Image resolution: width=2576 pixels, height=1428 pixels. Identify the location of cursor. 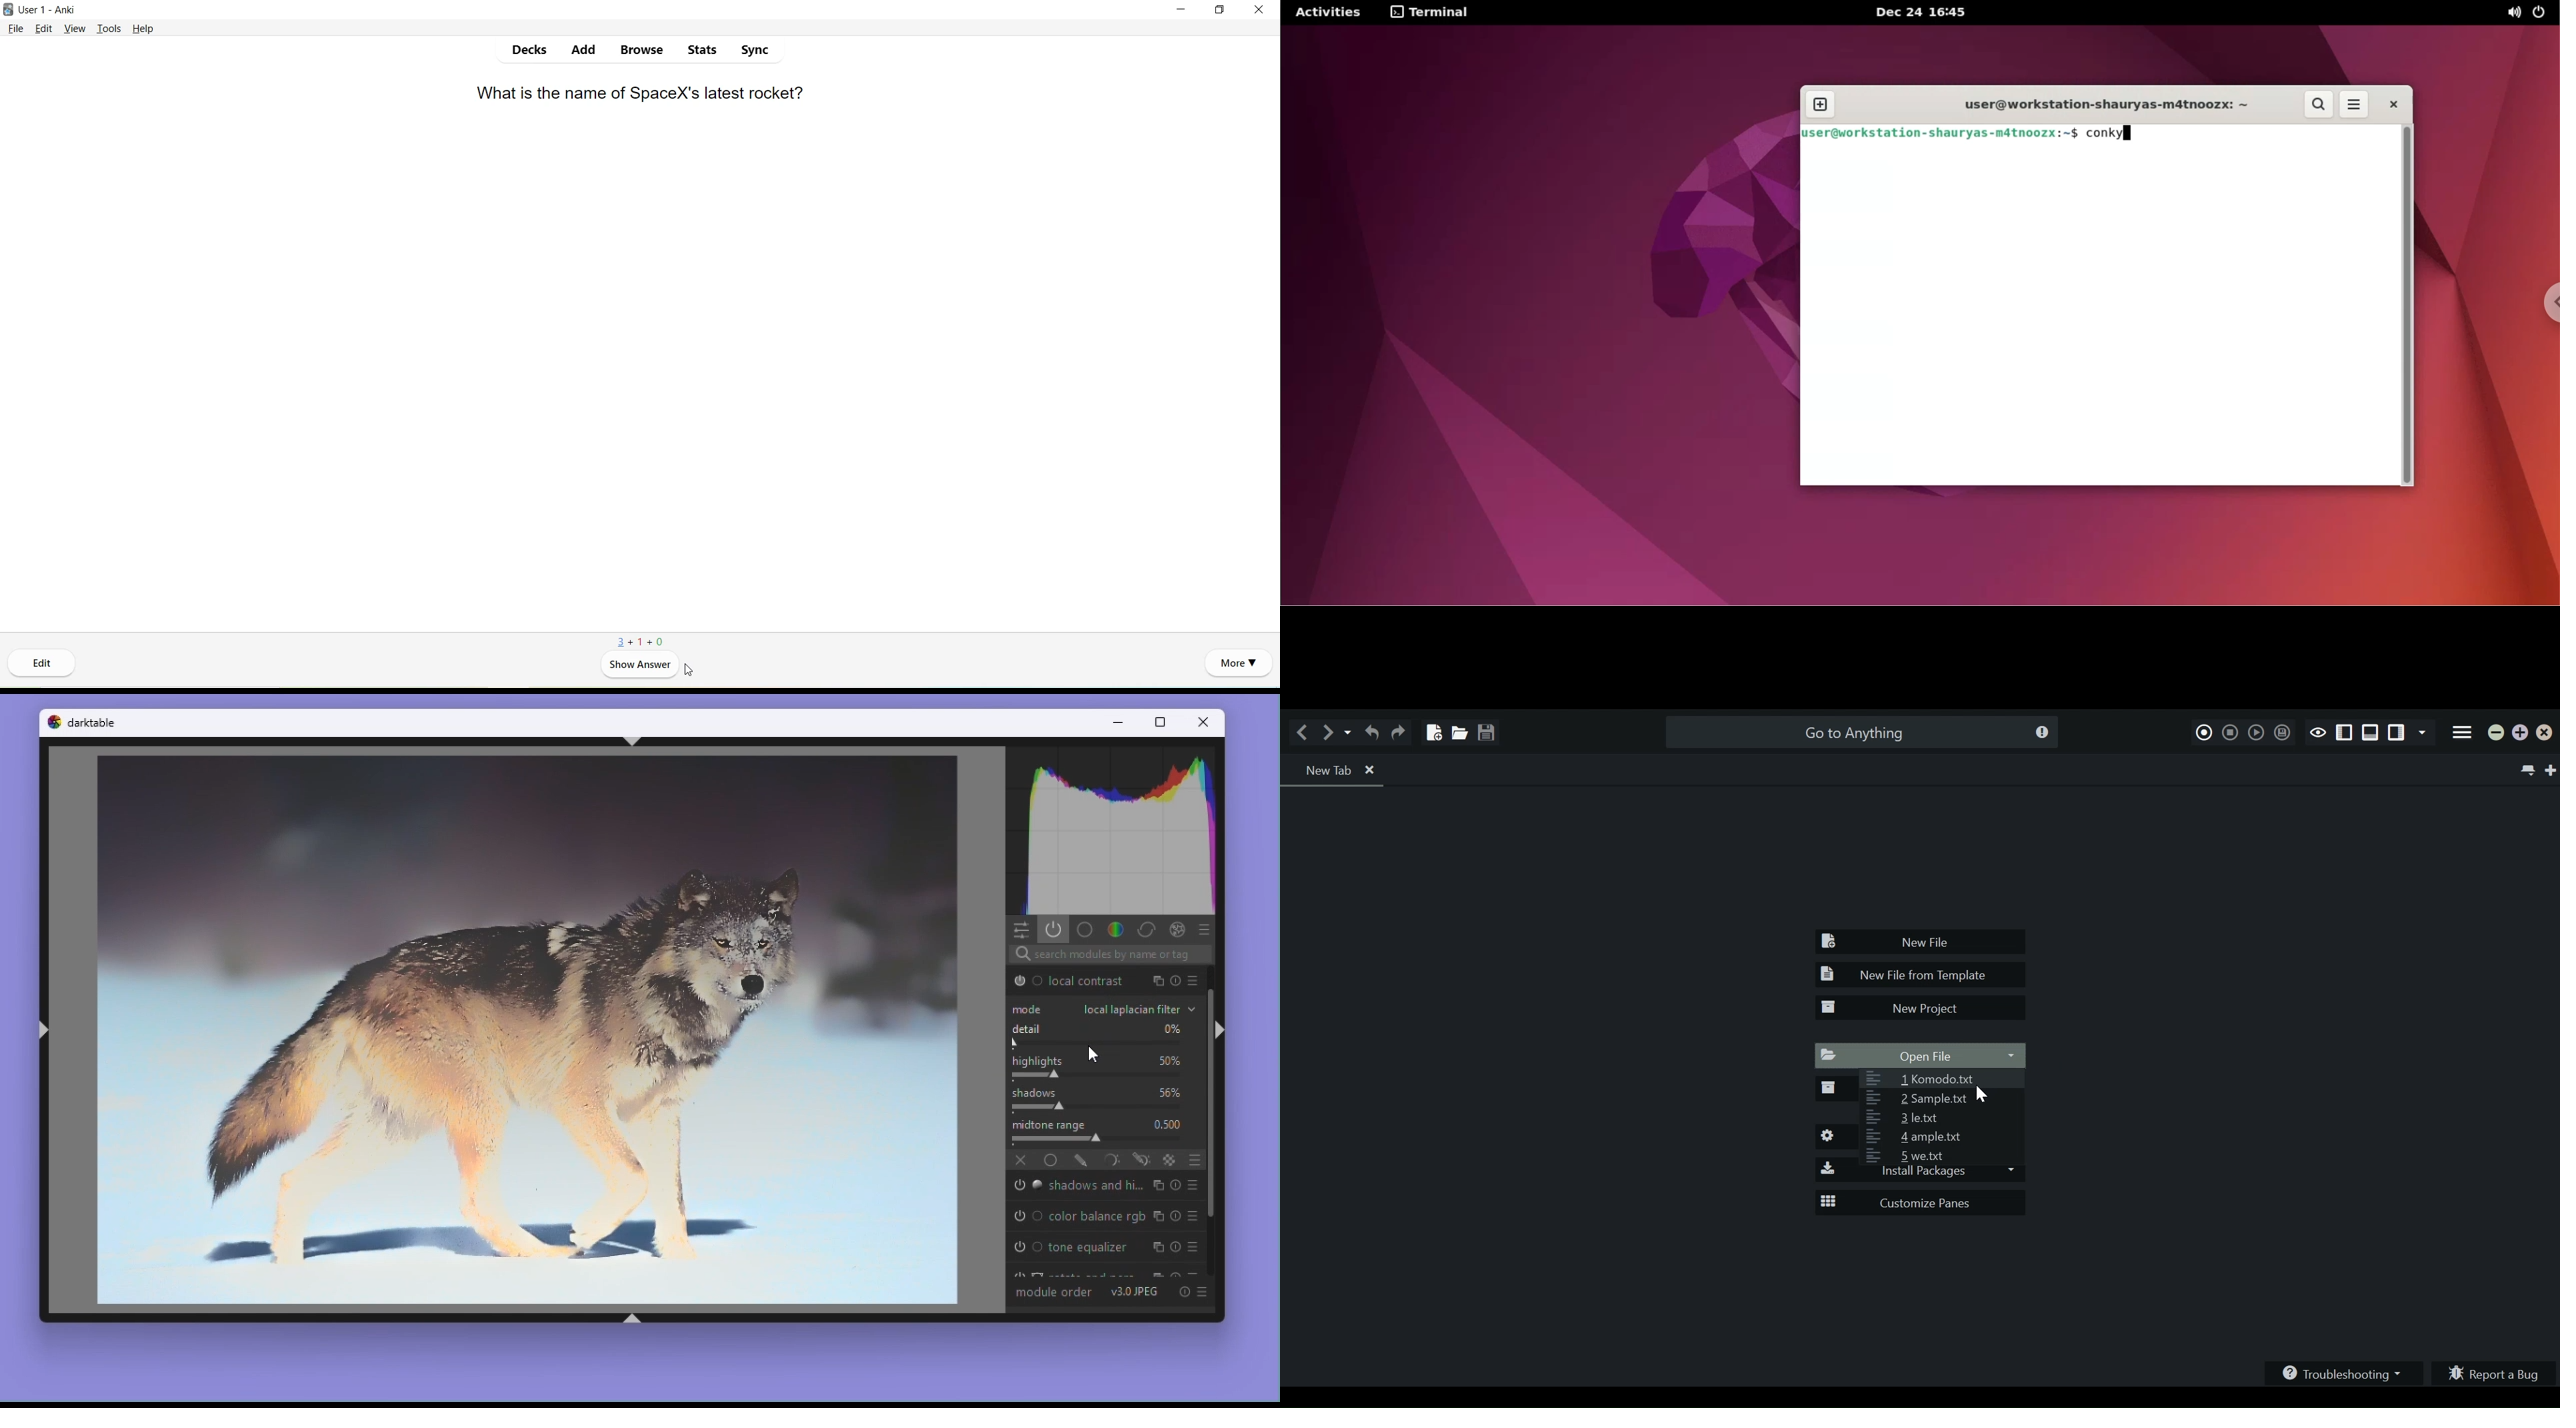
(691, 669).